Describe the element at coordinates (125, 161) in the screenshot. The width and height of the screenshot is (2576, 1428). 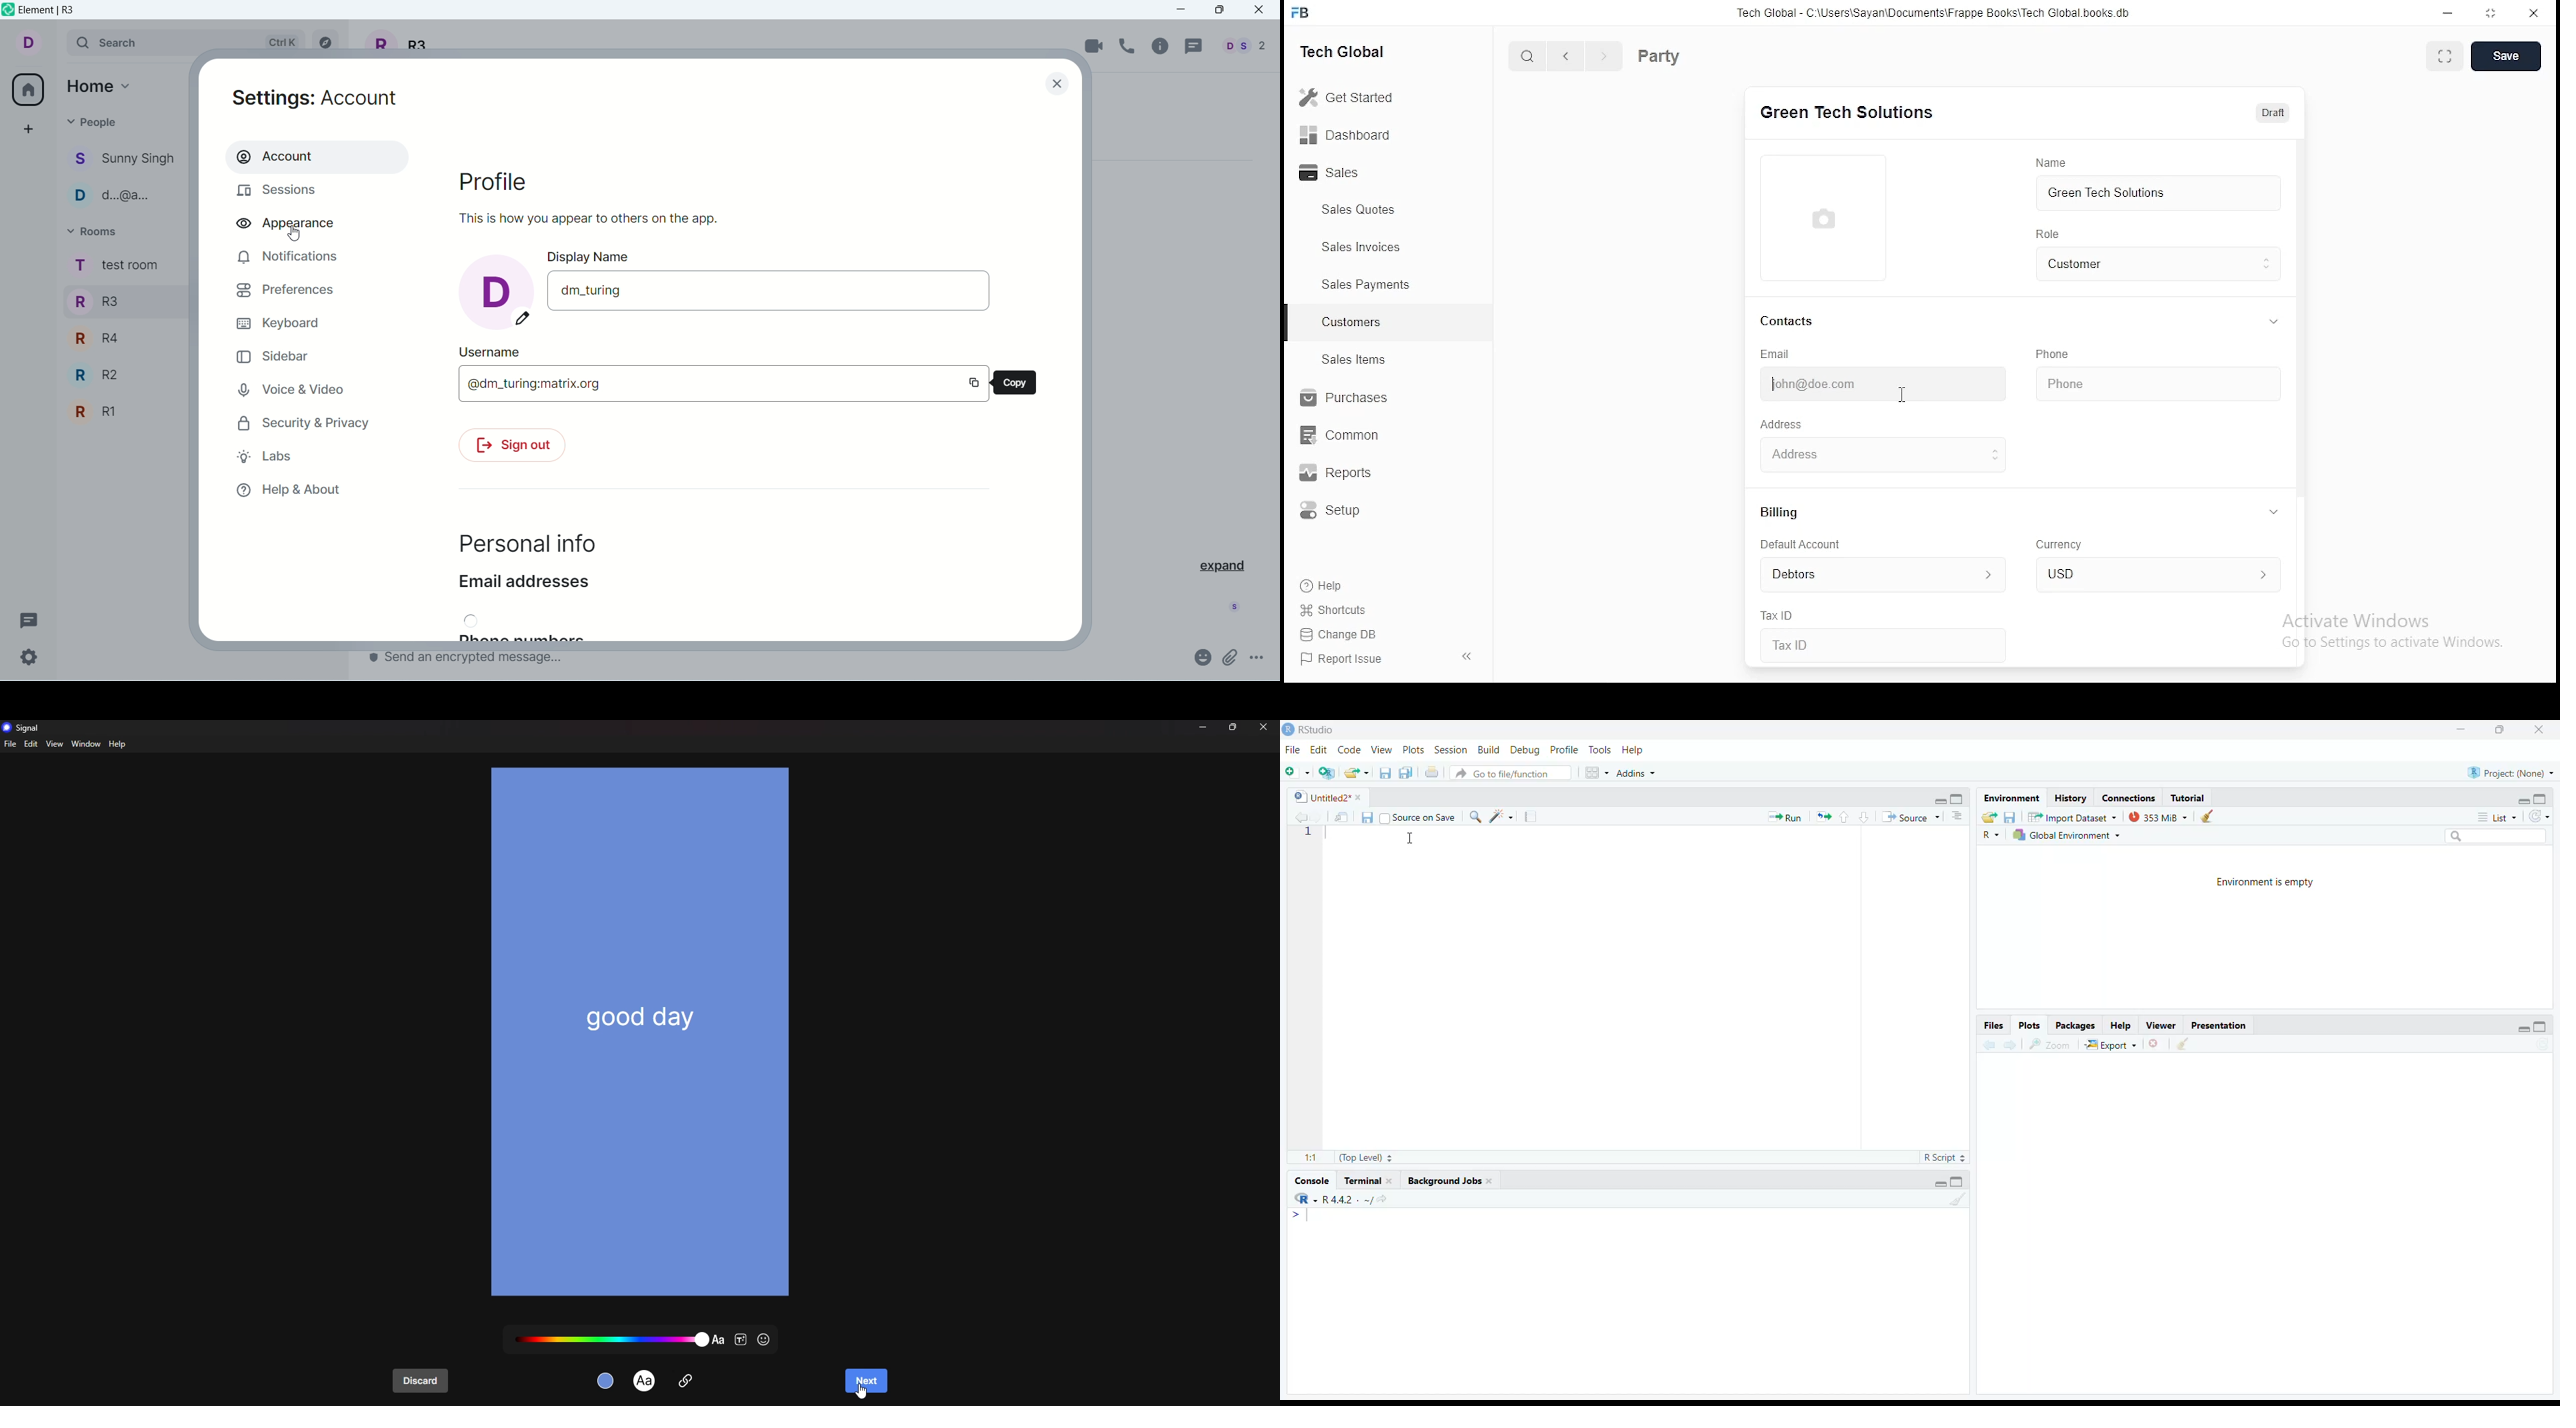
I see `people` at that location.